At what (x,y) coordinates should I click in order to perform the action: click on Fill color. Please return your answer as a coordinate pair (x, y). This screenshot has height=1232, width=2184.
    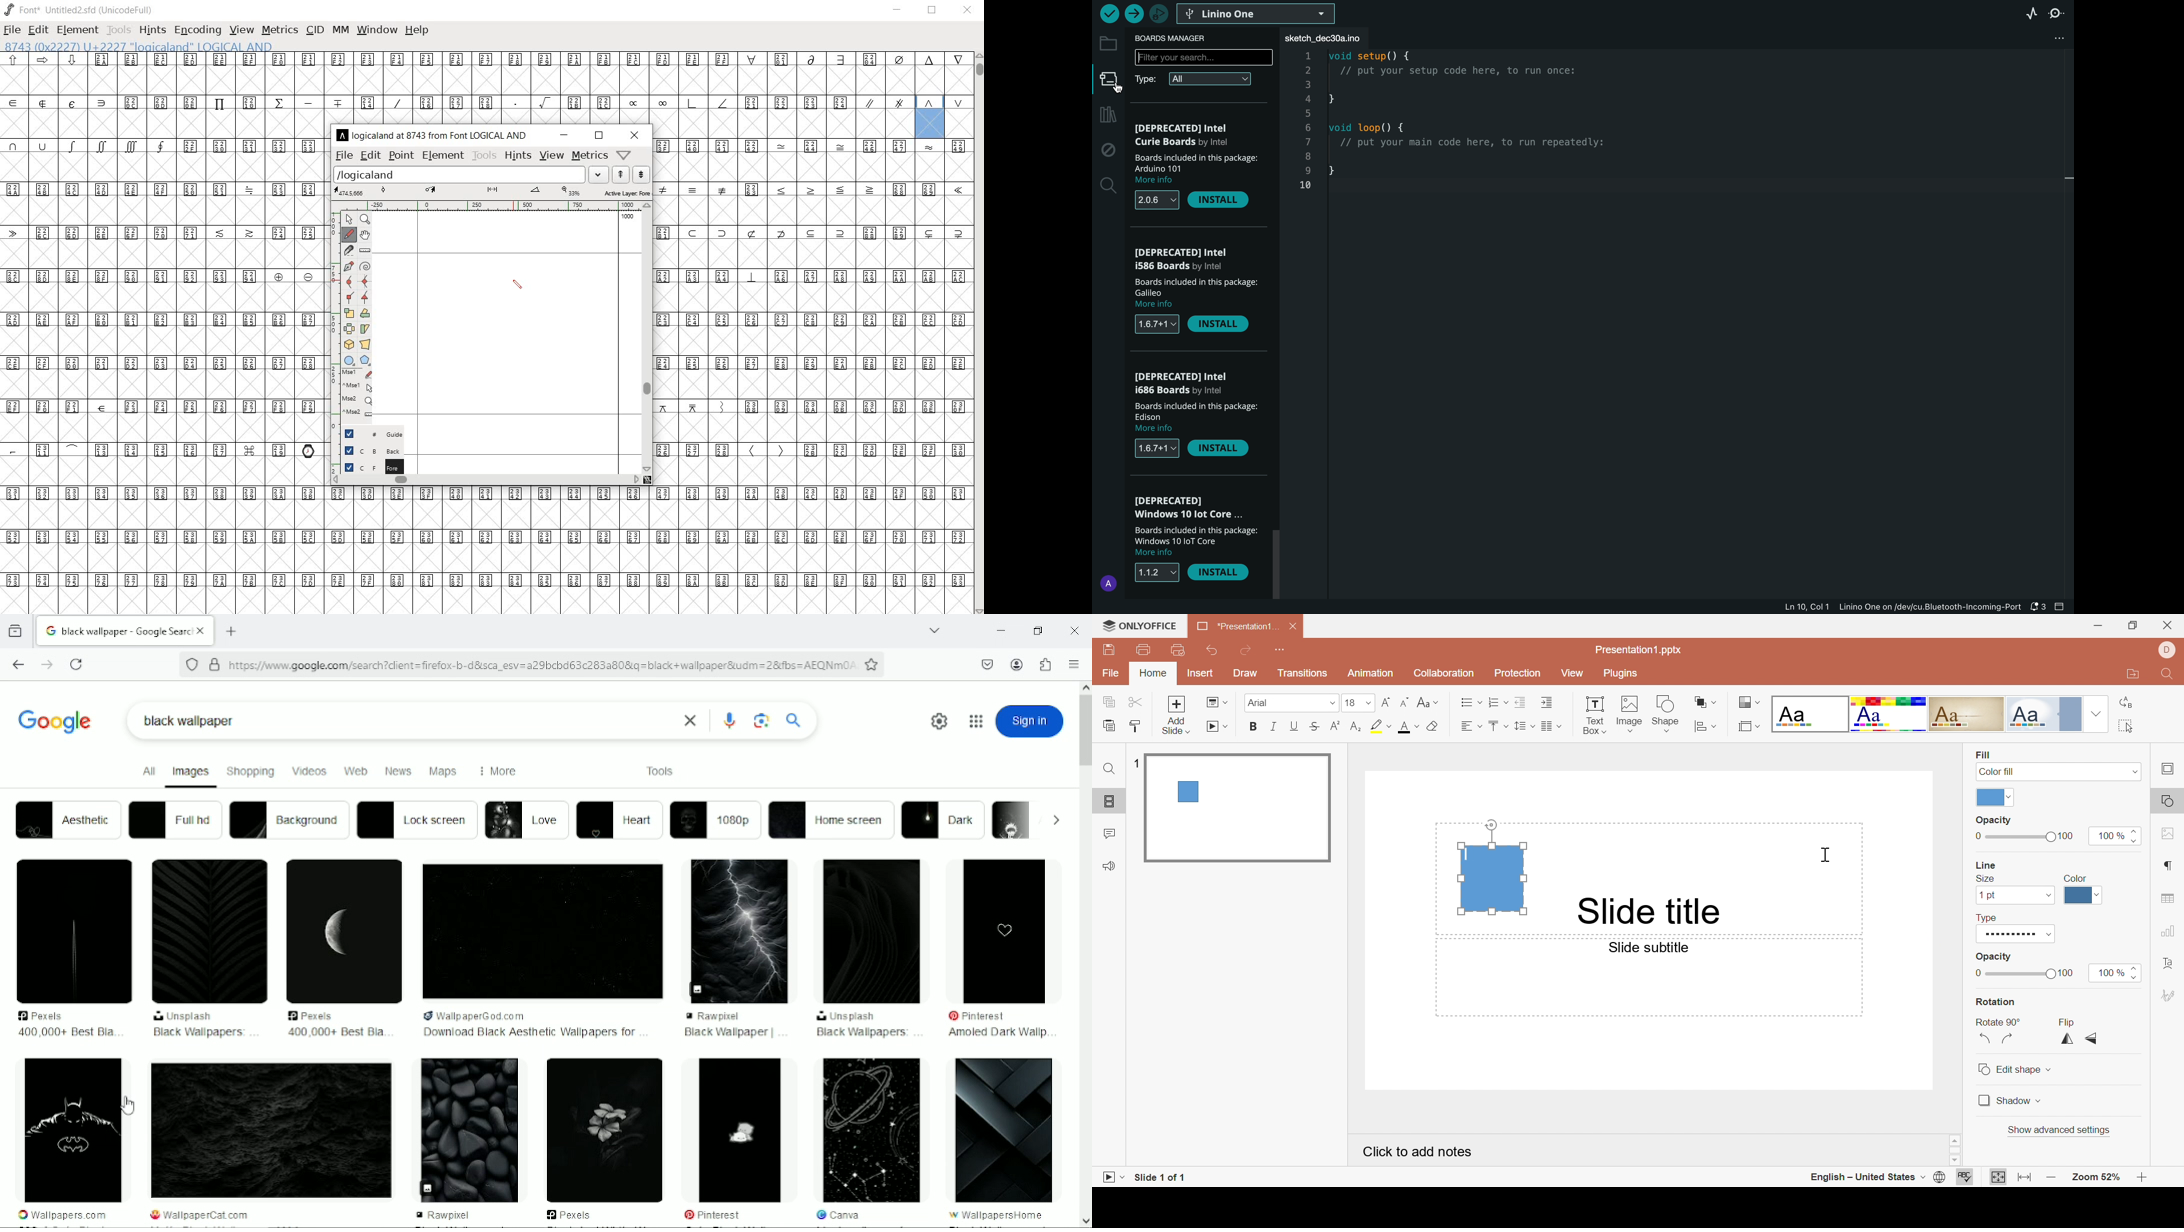
    Looking at the image, I should click on (1431, 727).